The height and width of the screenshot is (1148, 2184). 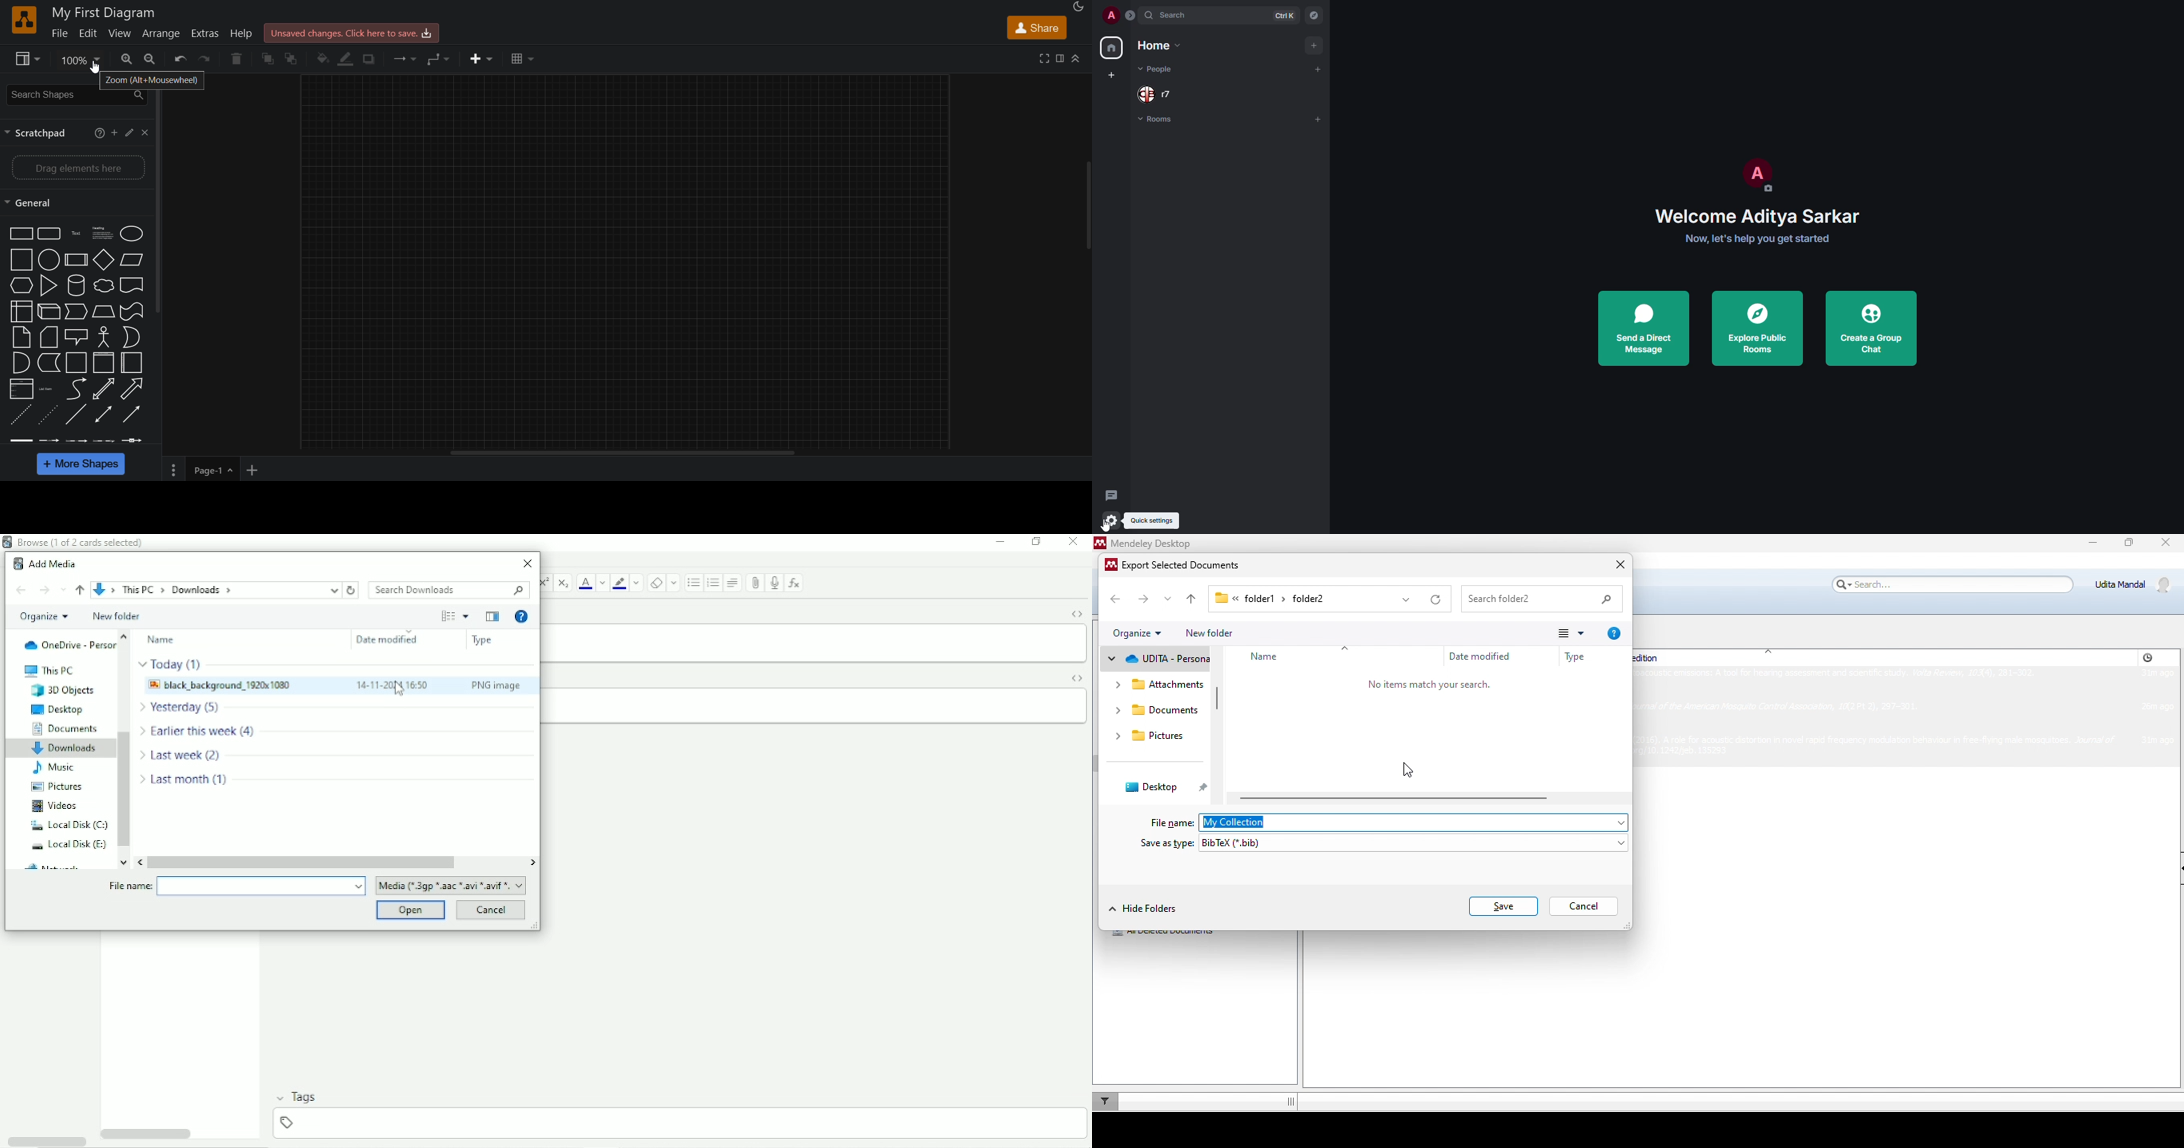 I want to click on Record audio, so click(x=775, y=583).